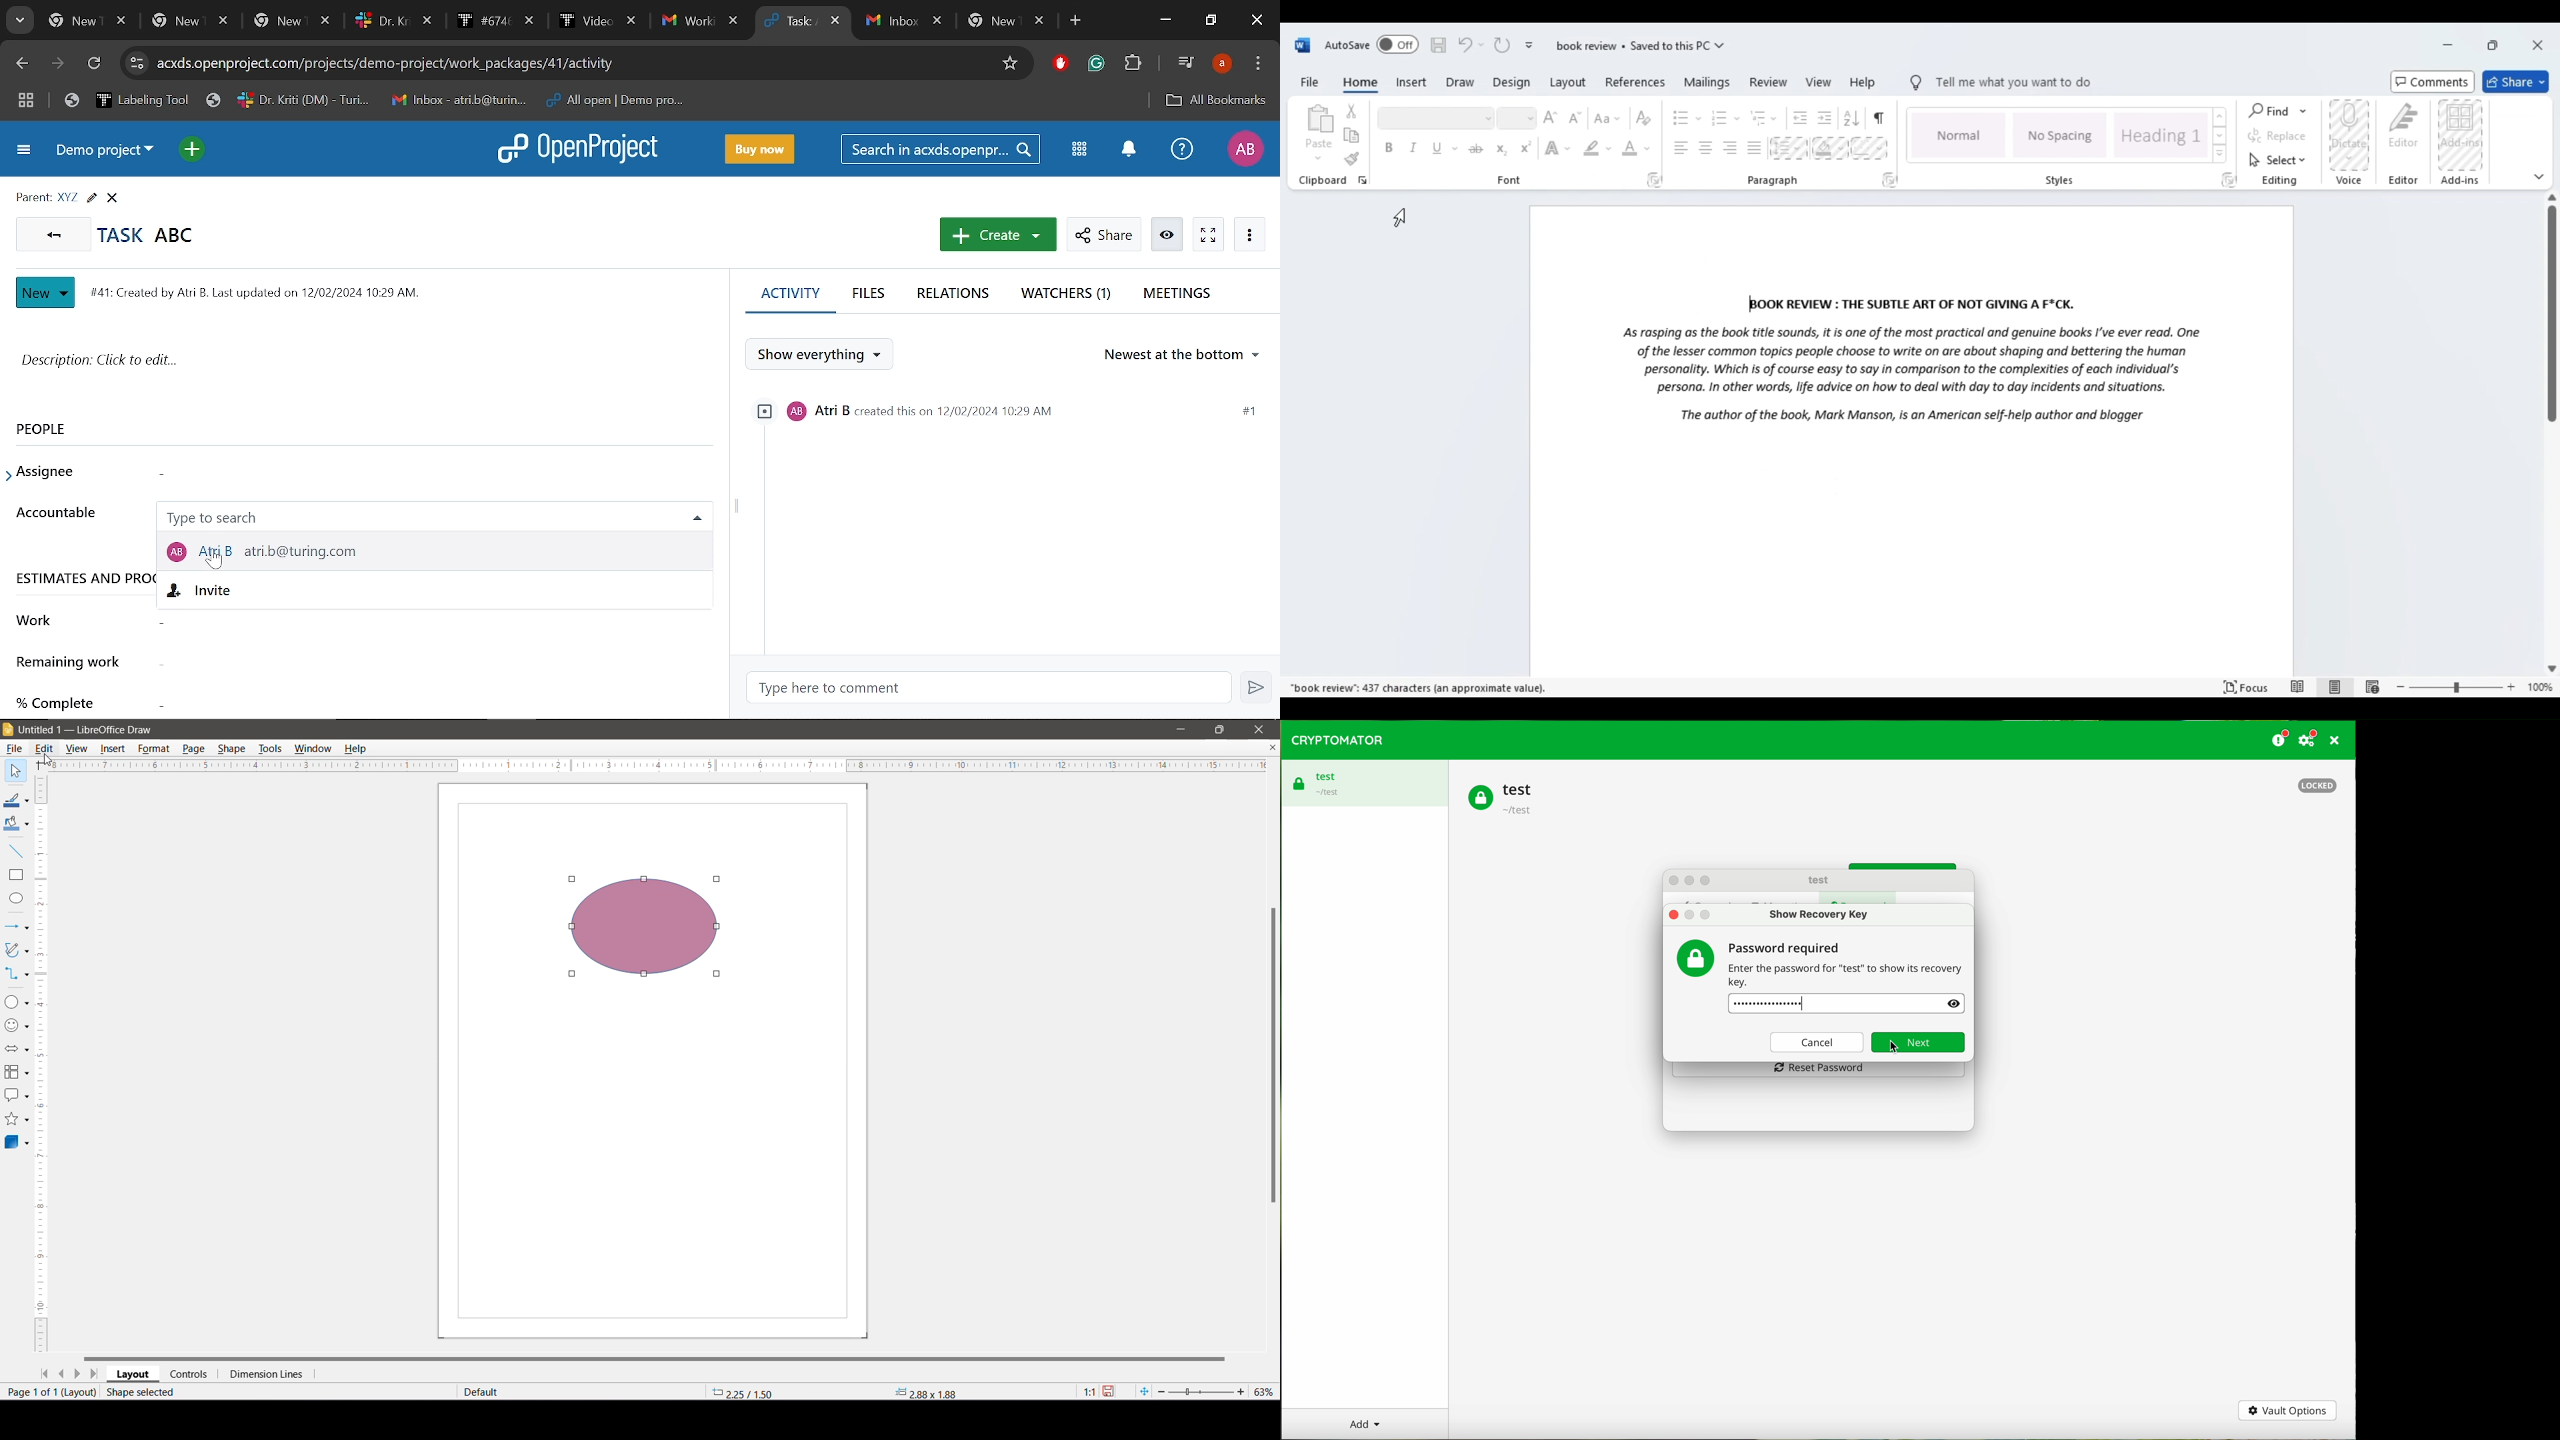 This screenshot has height=1456, width=2576. What do you see at coordinates (8, 729) in the screenshot?
I see `Application Logo` at bounding box center [8, 729].